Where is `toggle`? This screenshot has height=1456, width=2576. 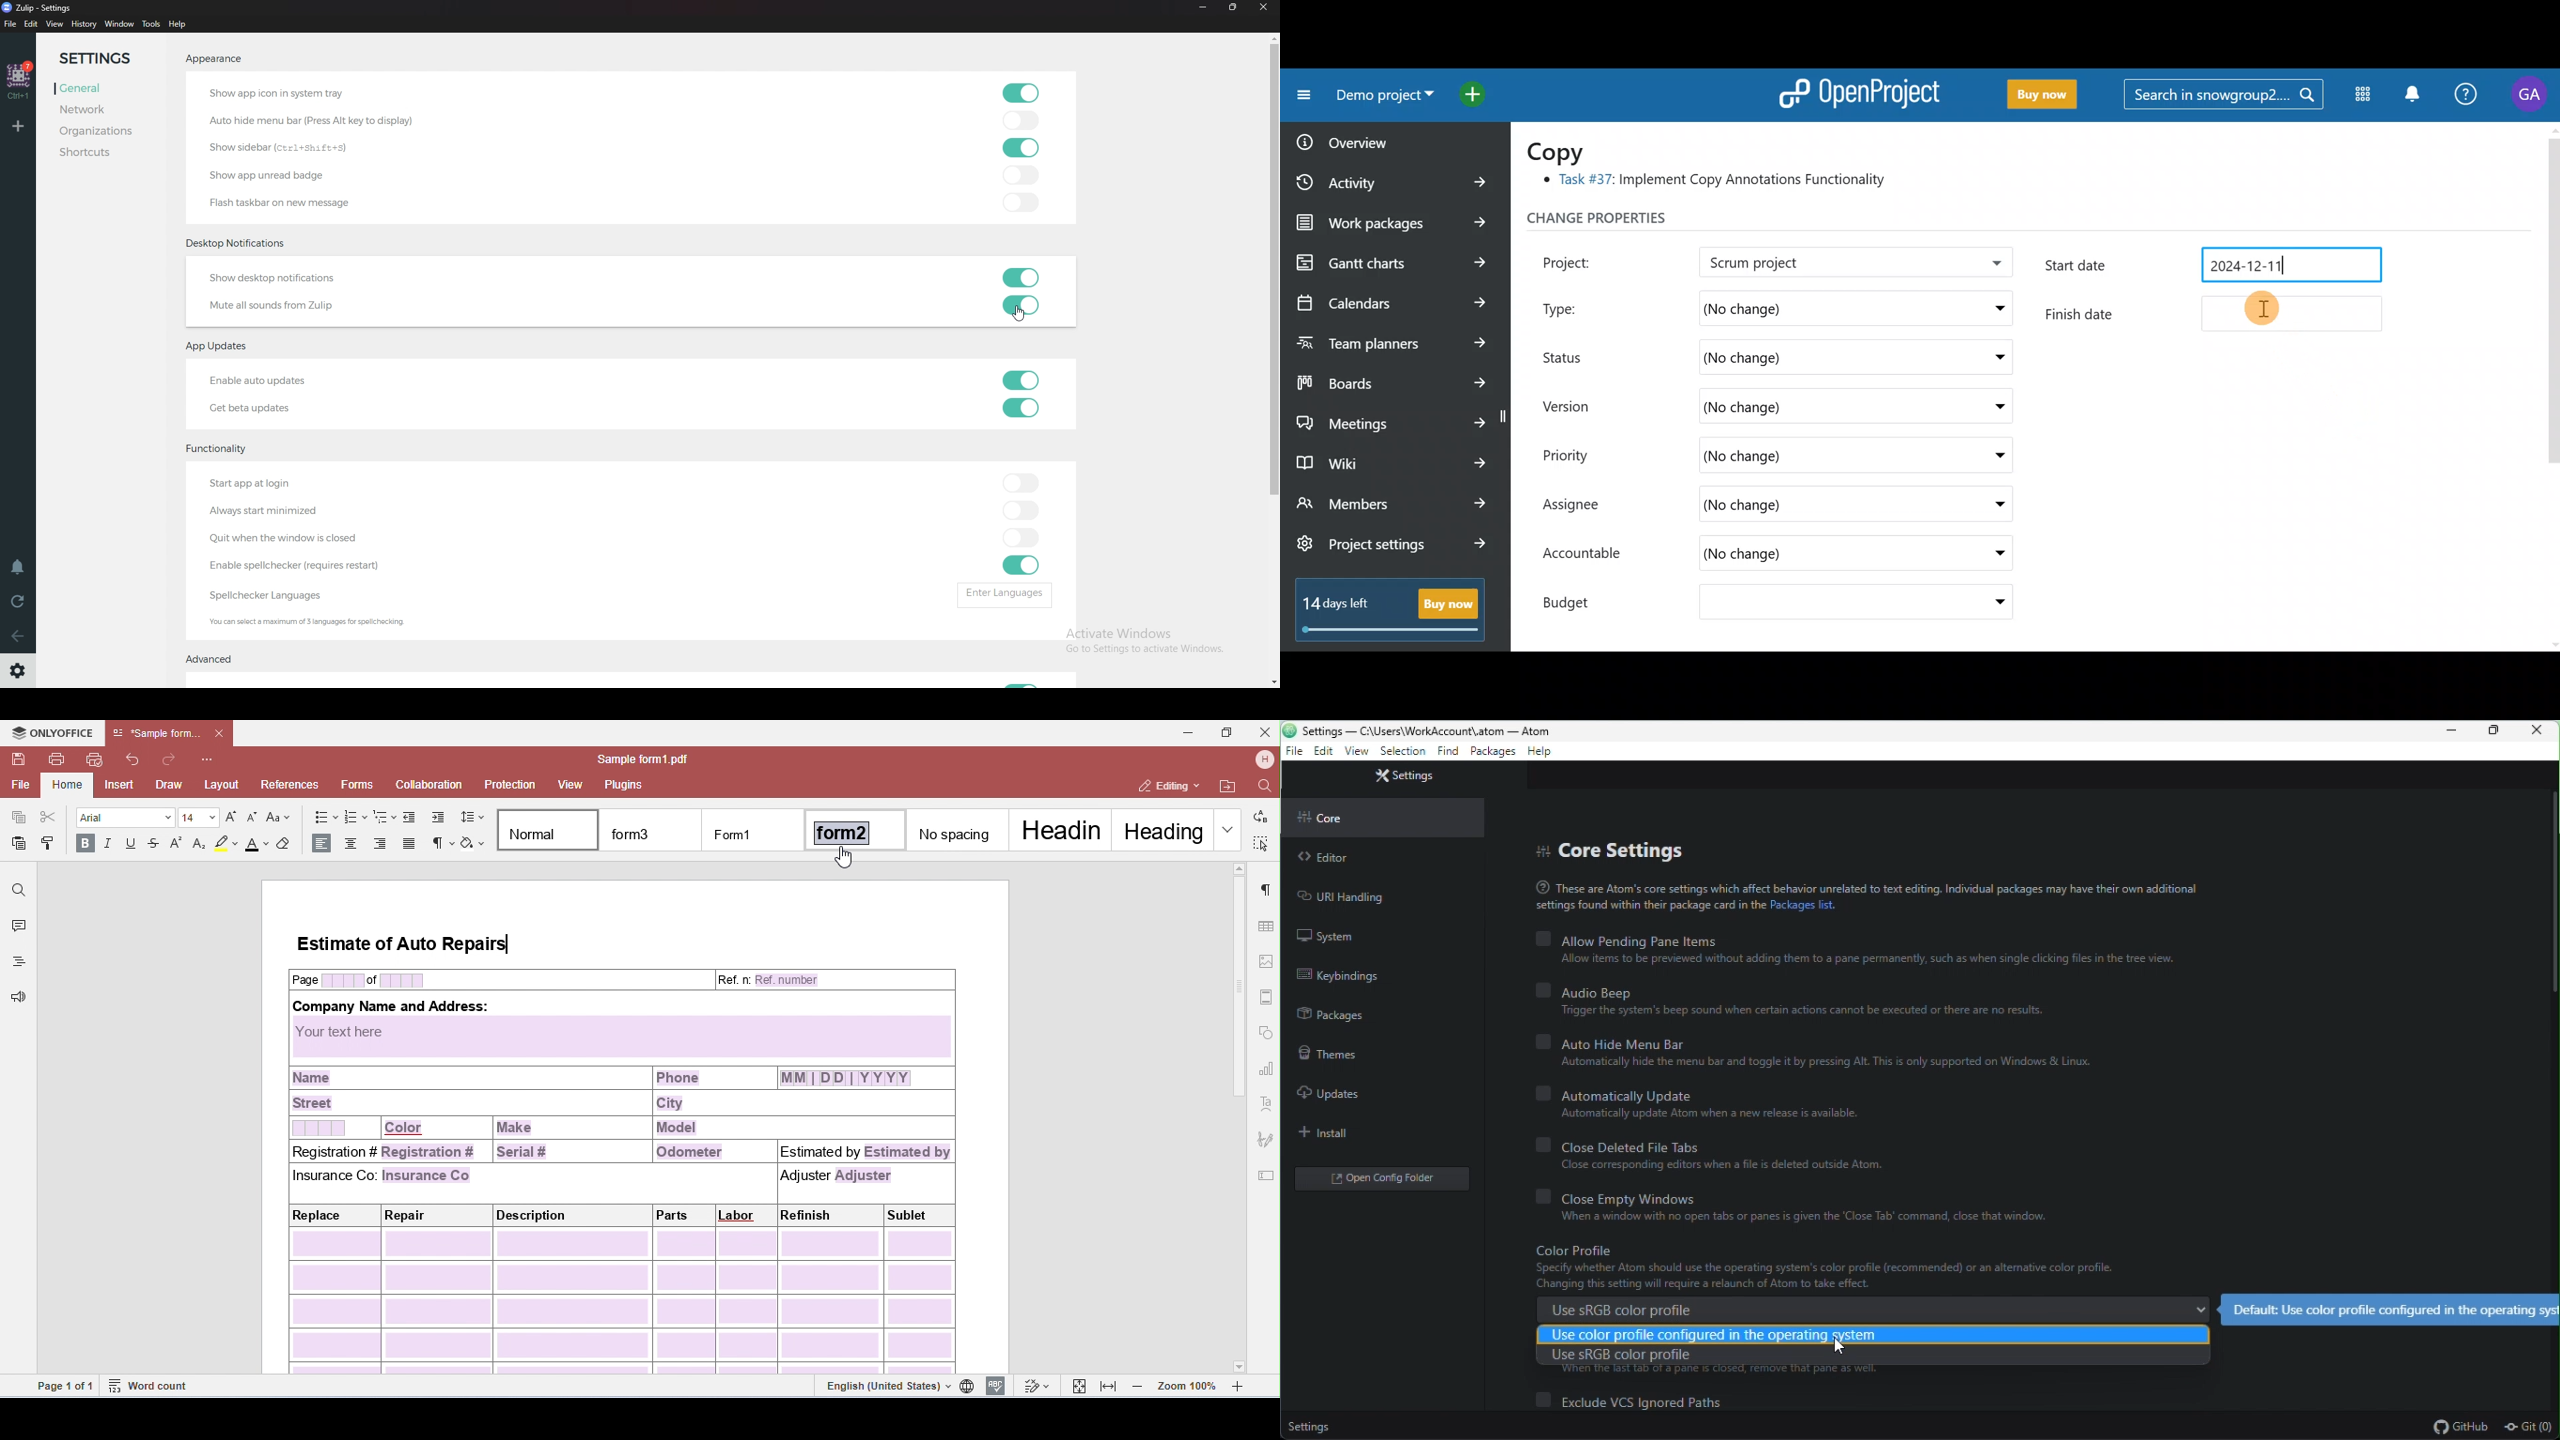
toggle is located at coordinates (1021, 380).